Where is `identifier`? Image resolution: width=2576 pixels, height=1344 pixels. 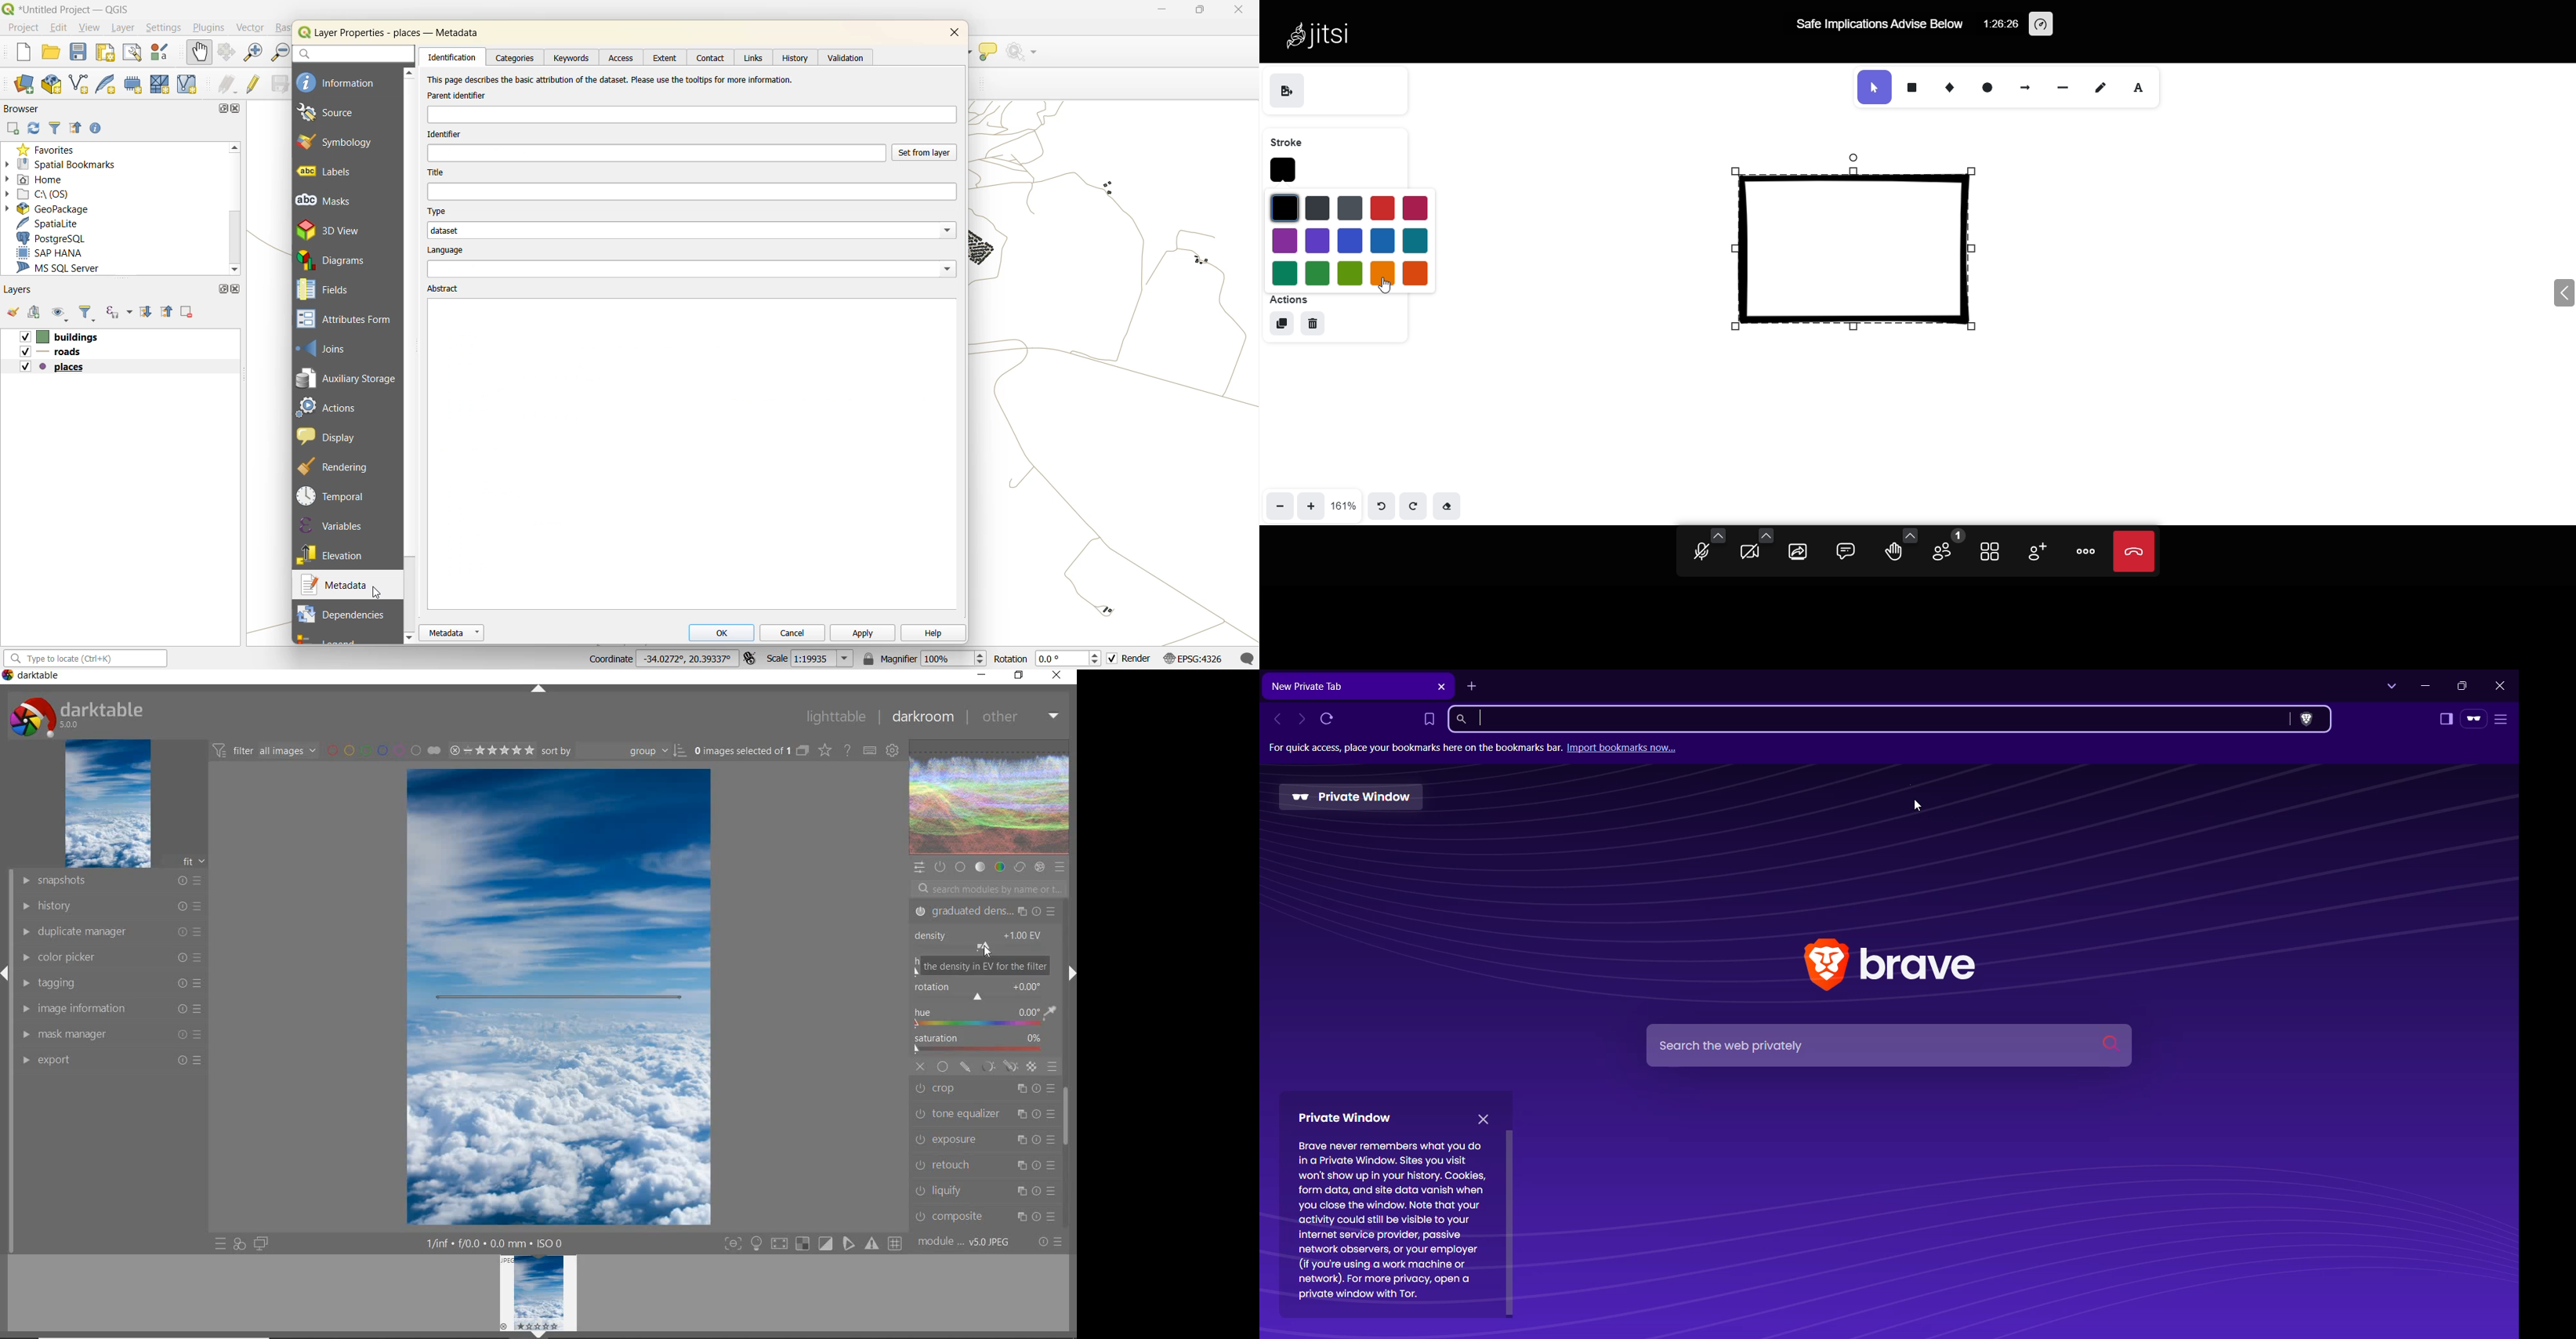
identifier is located at coordinates (461, 94).